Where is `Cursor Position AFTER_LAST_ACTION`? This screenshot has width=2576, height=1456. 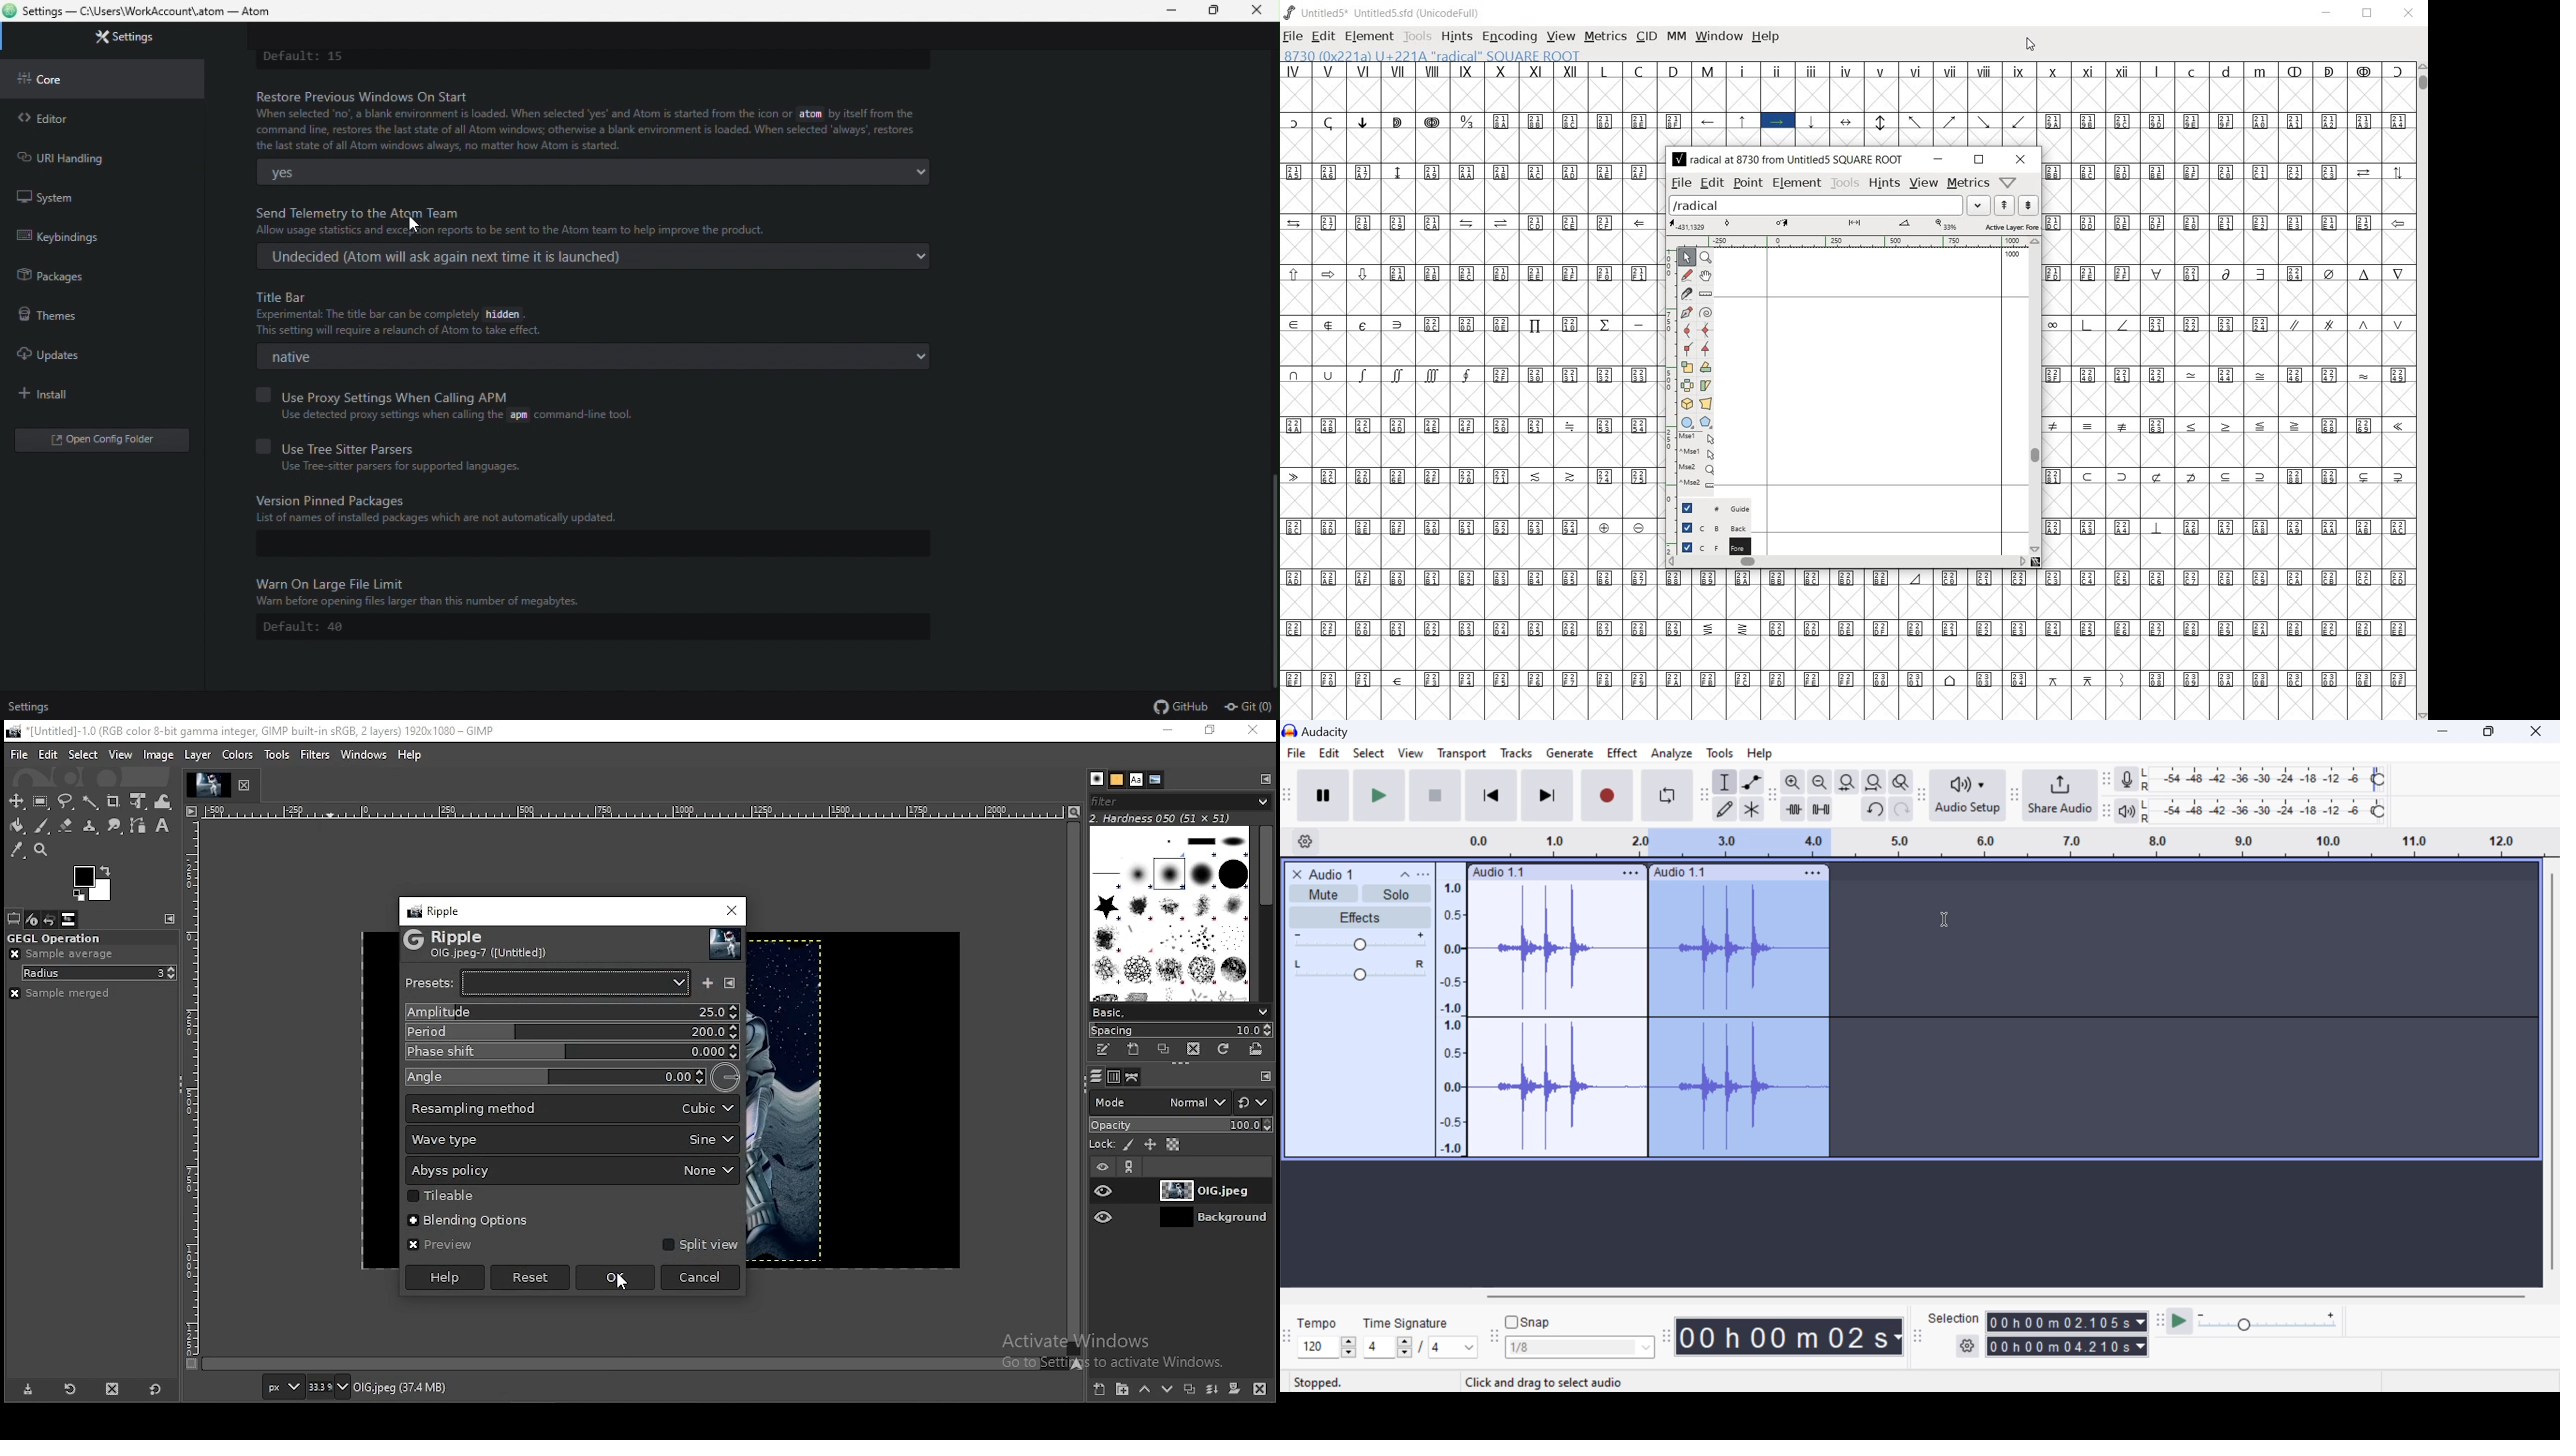
Cursor Position AFTER_LAST_ACTION is located at coordinates (1948, 922).